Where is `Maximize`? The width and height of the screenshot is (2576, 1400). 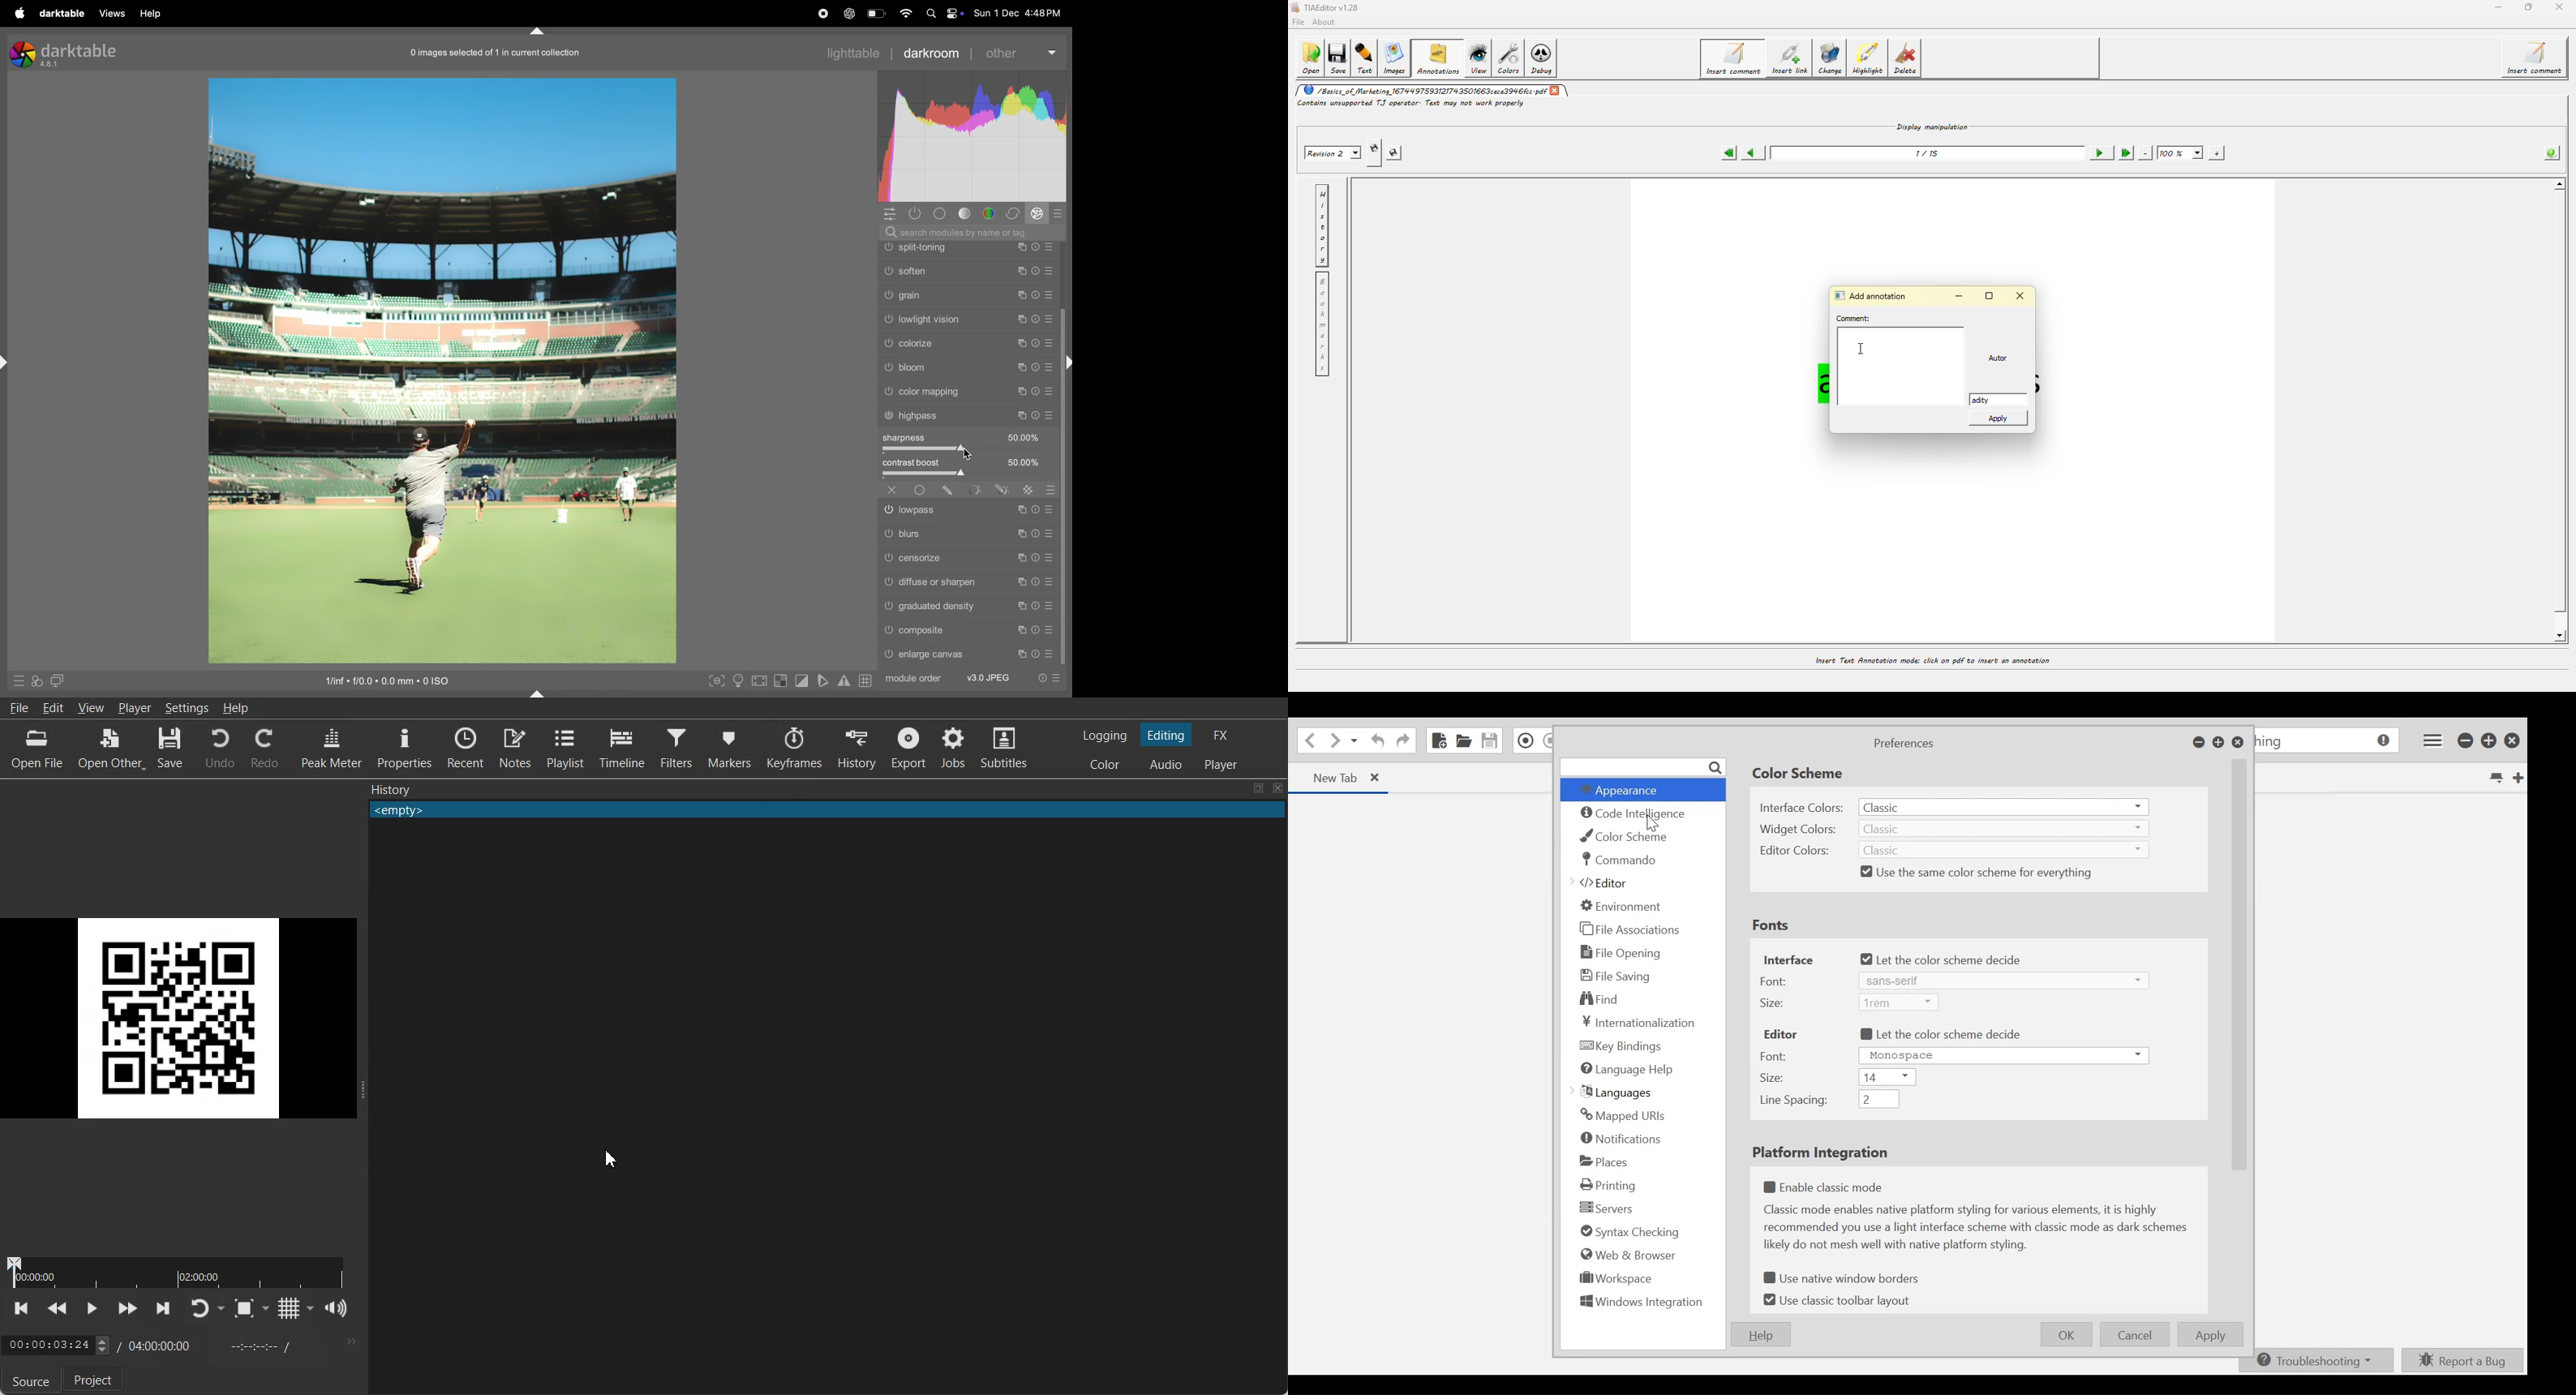
Maximize is located at coordinates (1258, 788).